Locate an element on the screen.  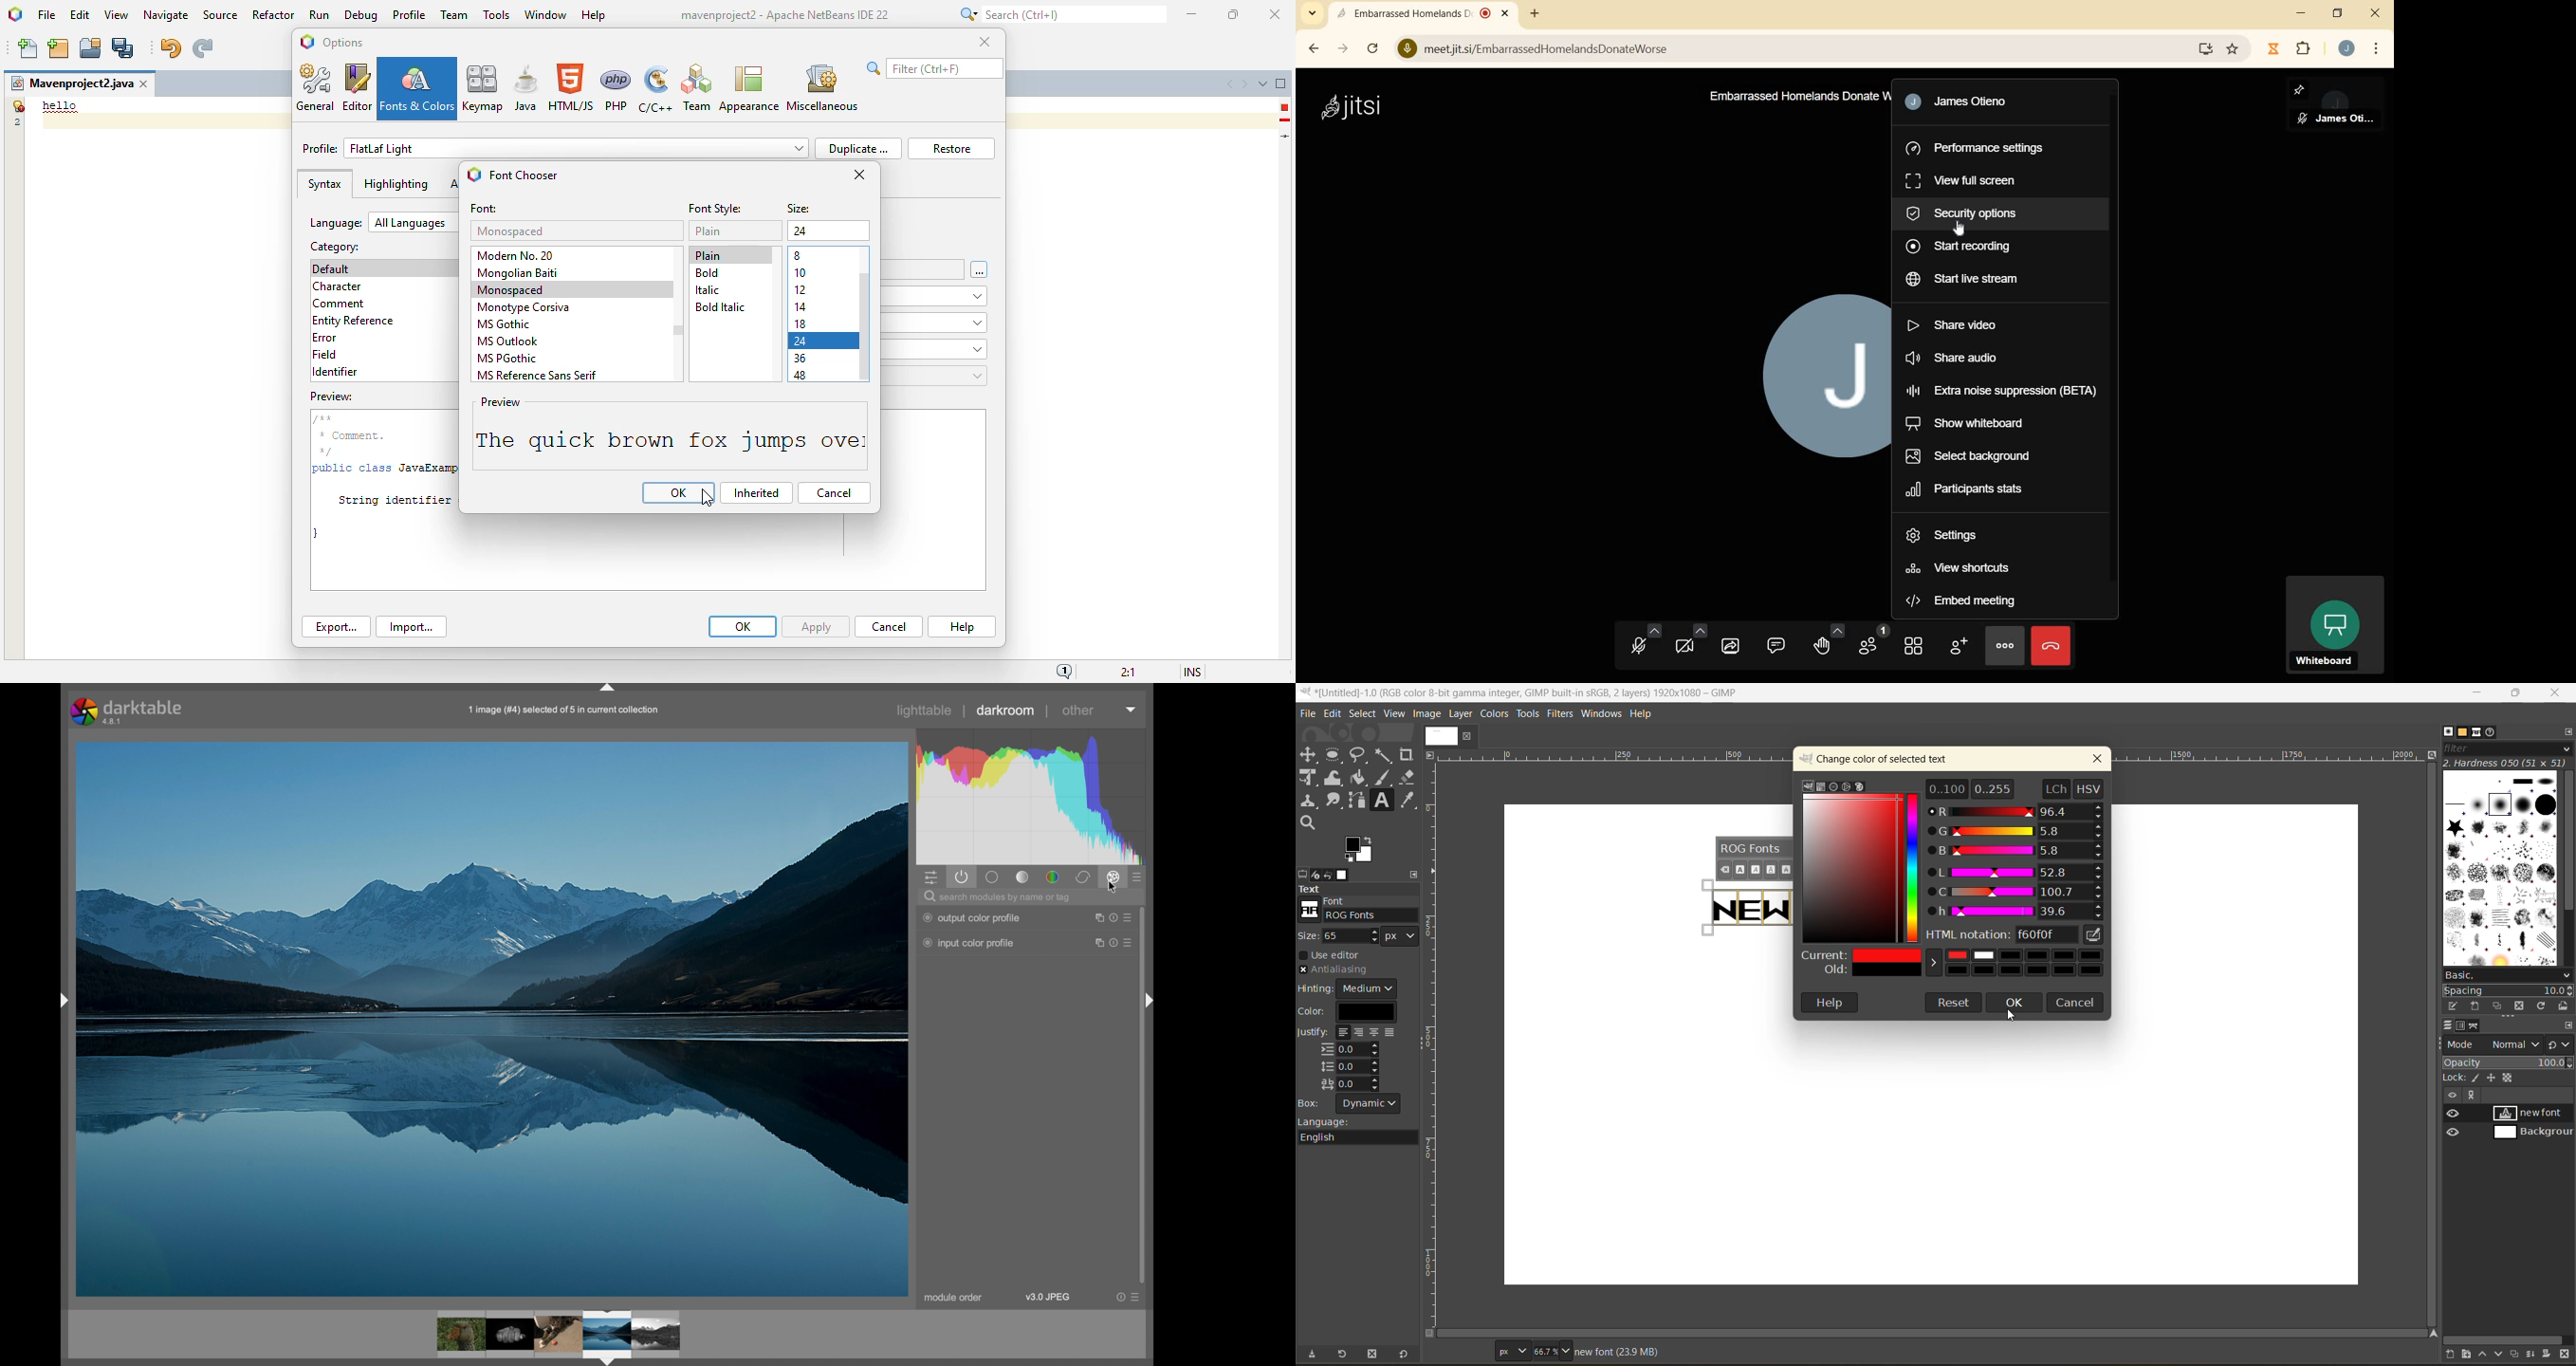
quick access panel is located at coordinates (932, 878).